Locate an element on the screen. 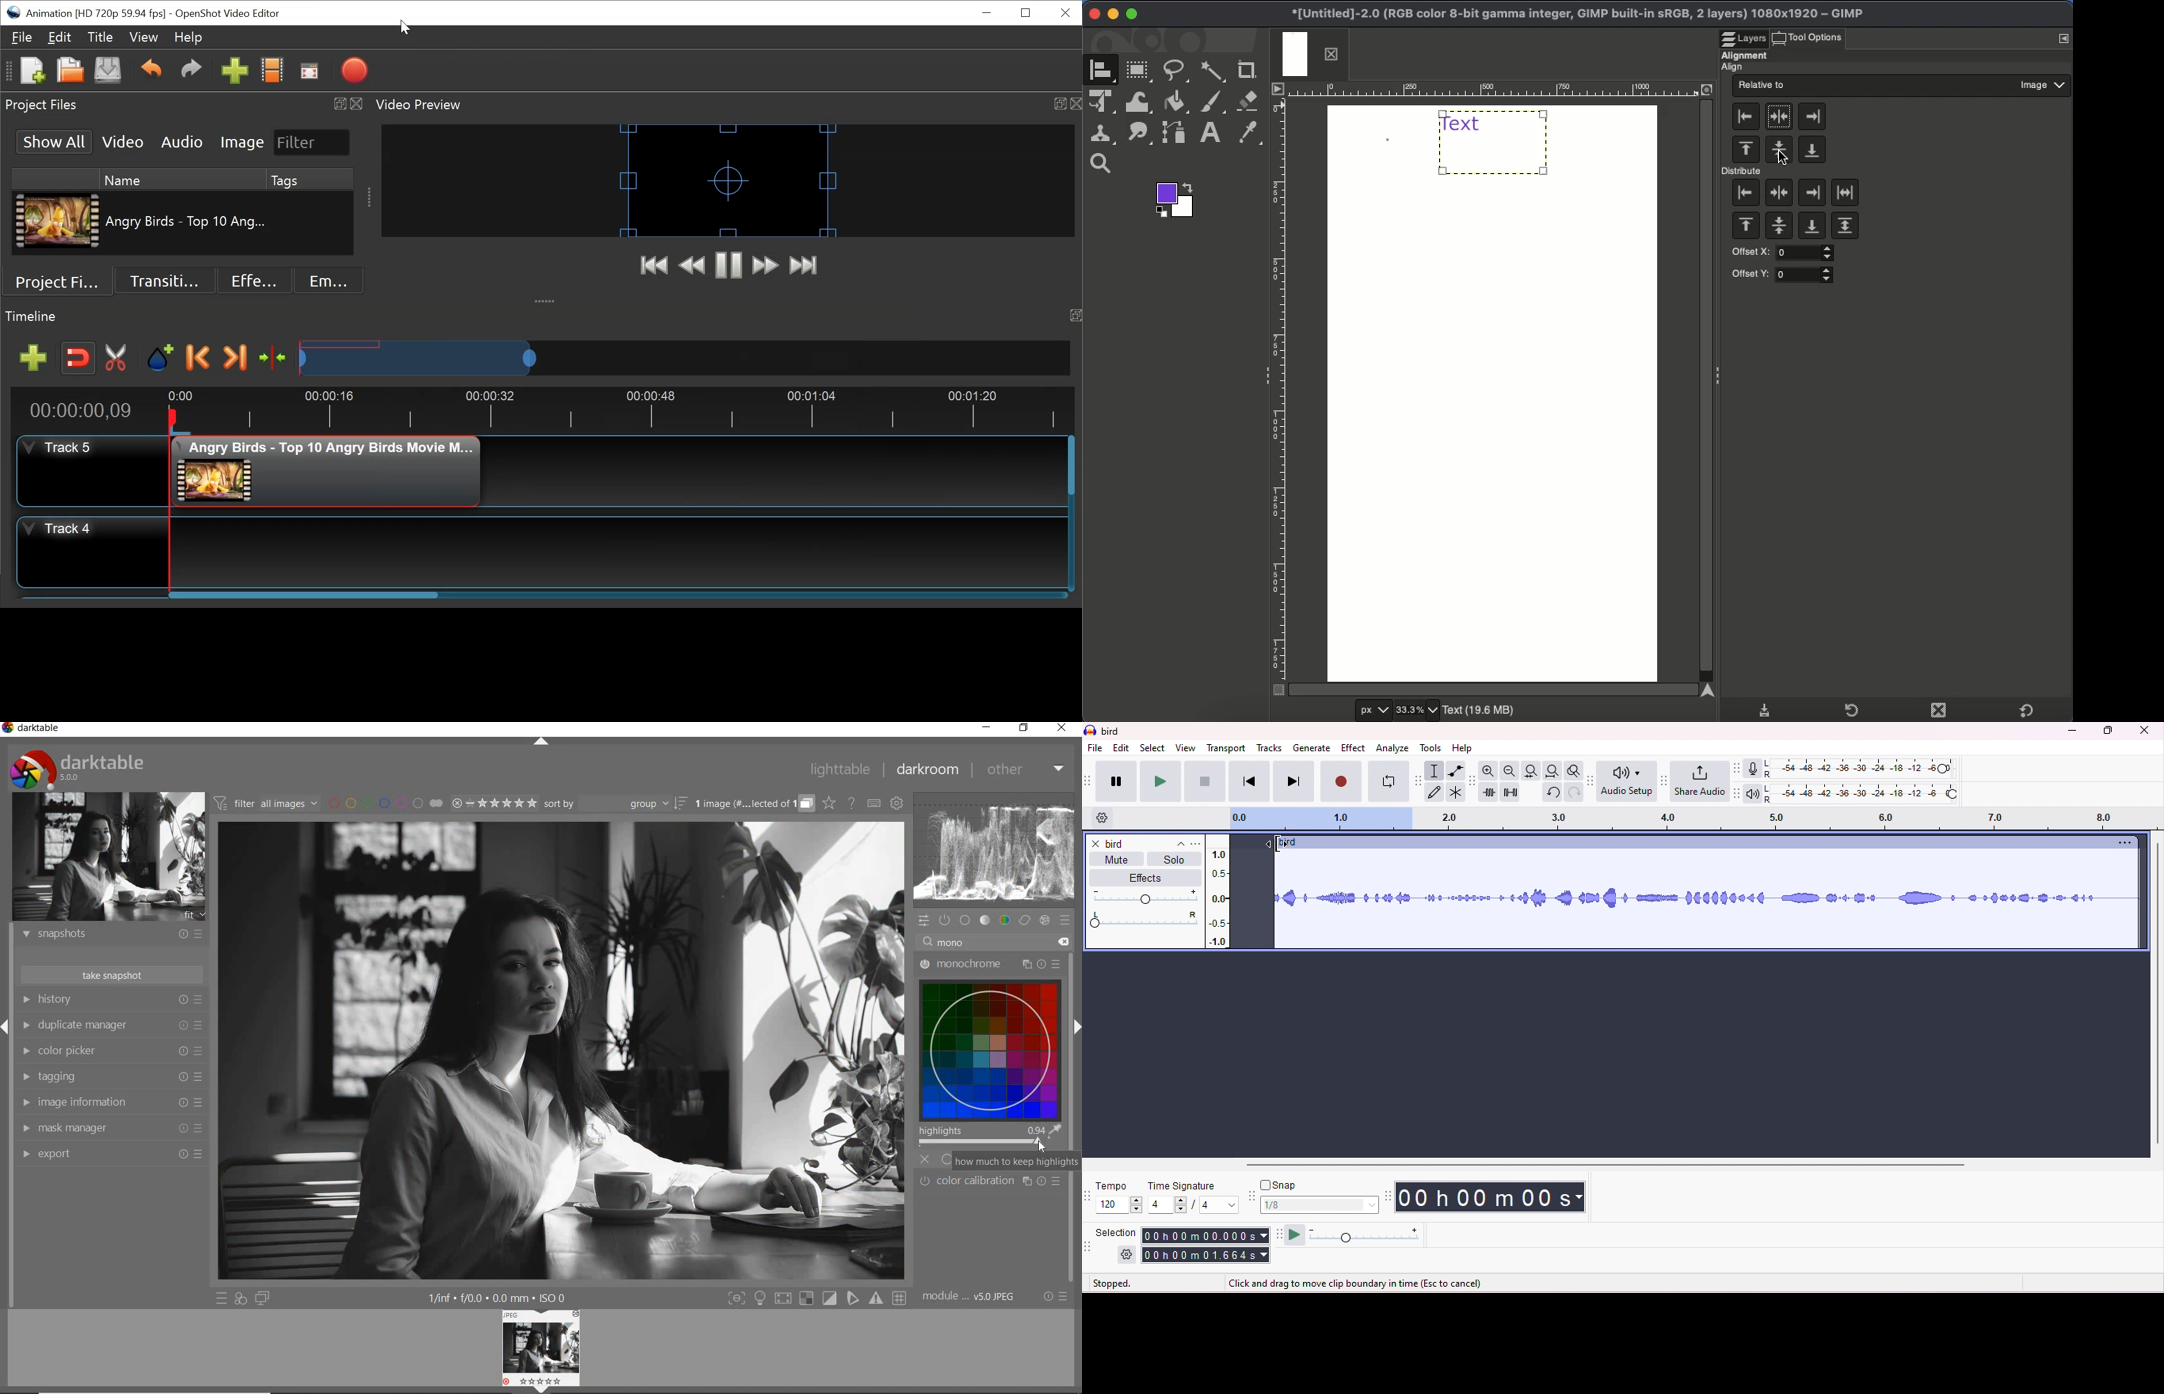  Rectangular tool is located at coordinates (1140, 71).